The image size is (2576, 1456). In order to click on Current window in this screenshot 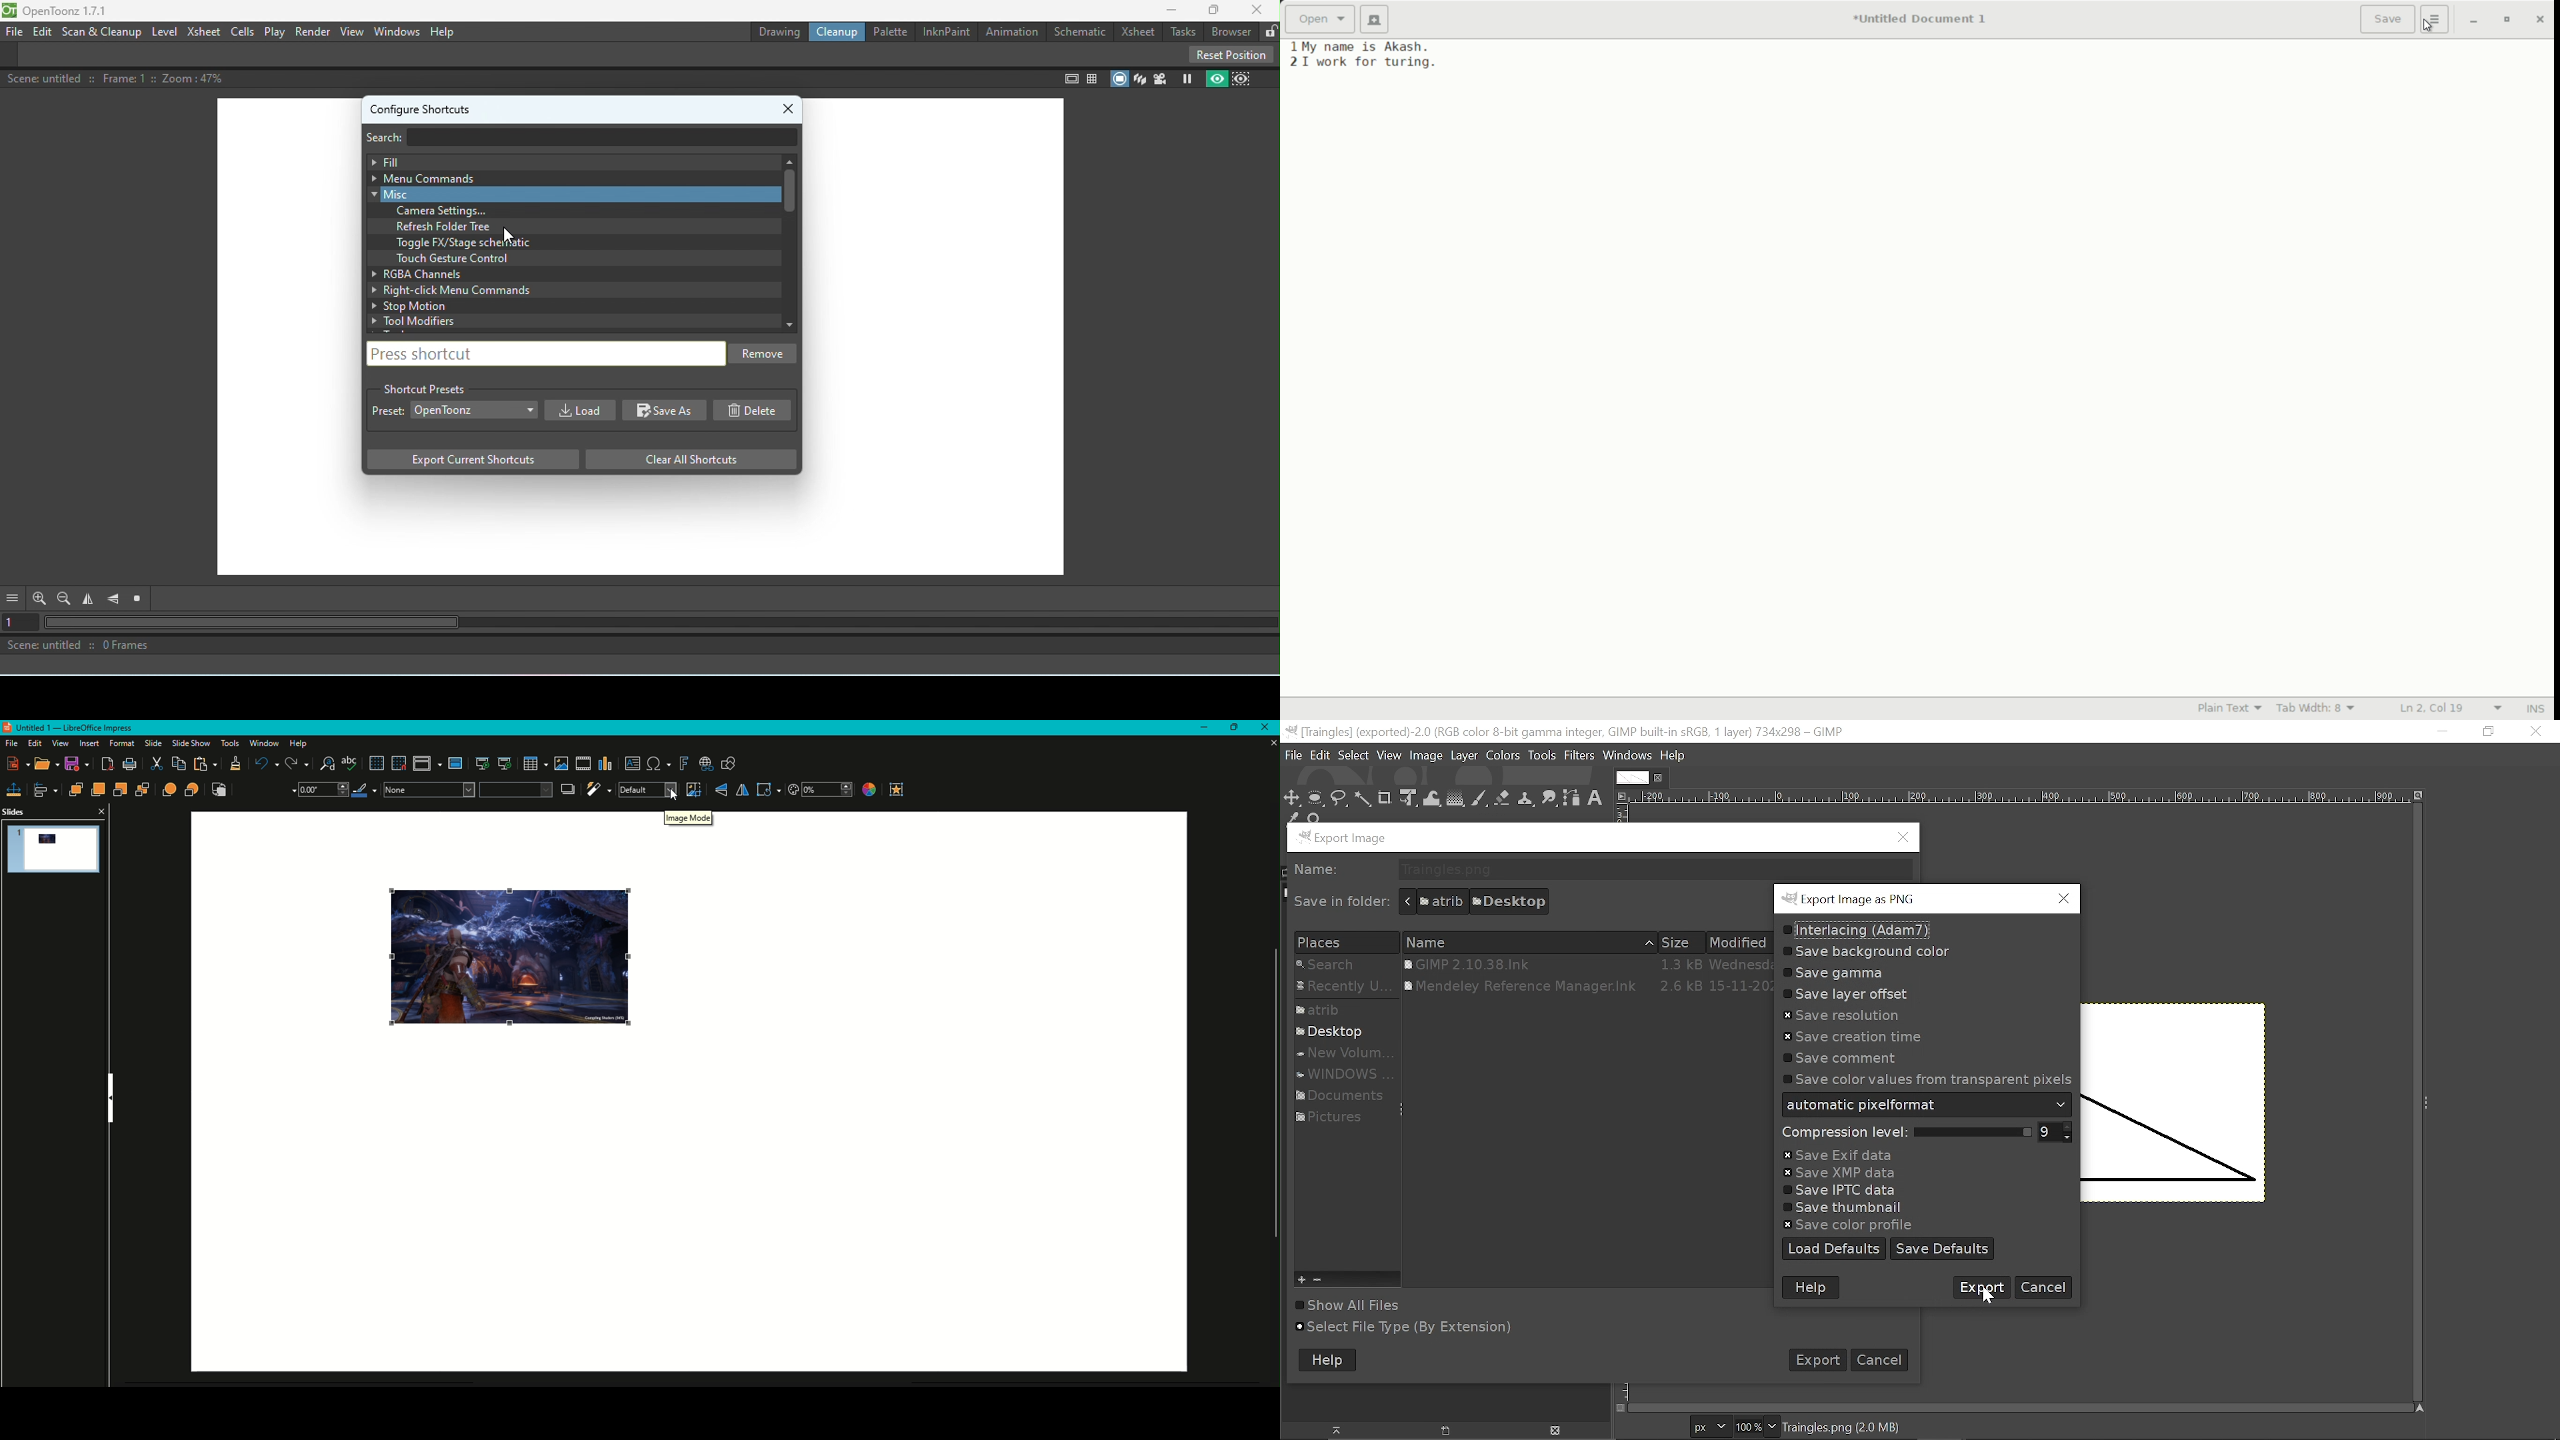, I will do `click(1851, 900)`.